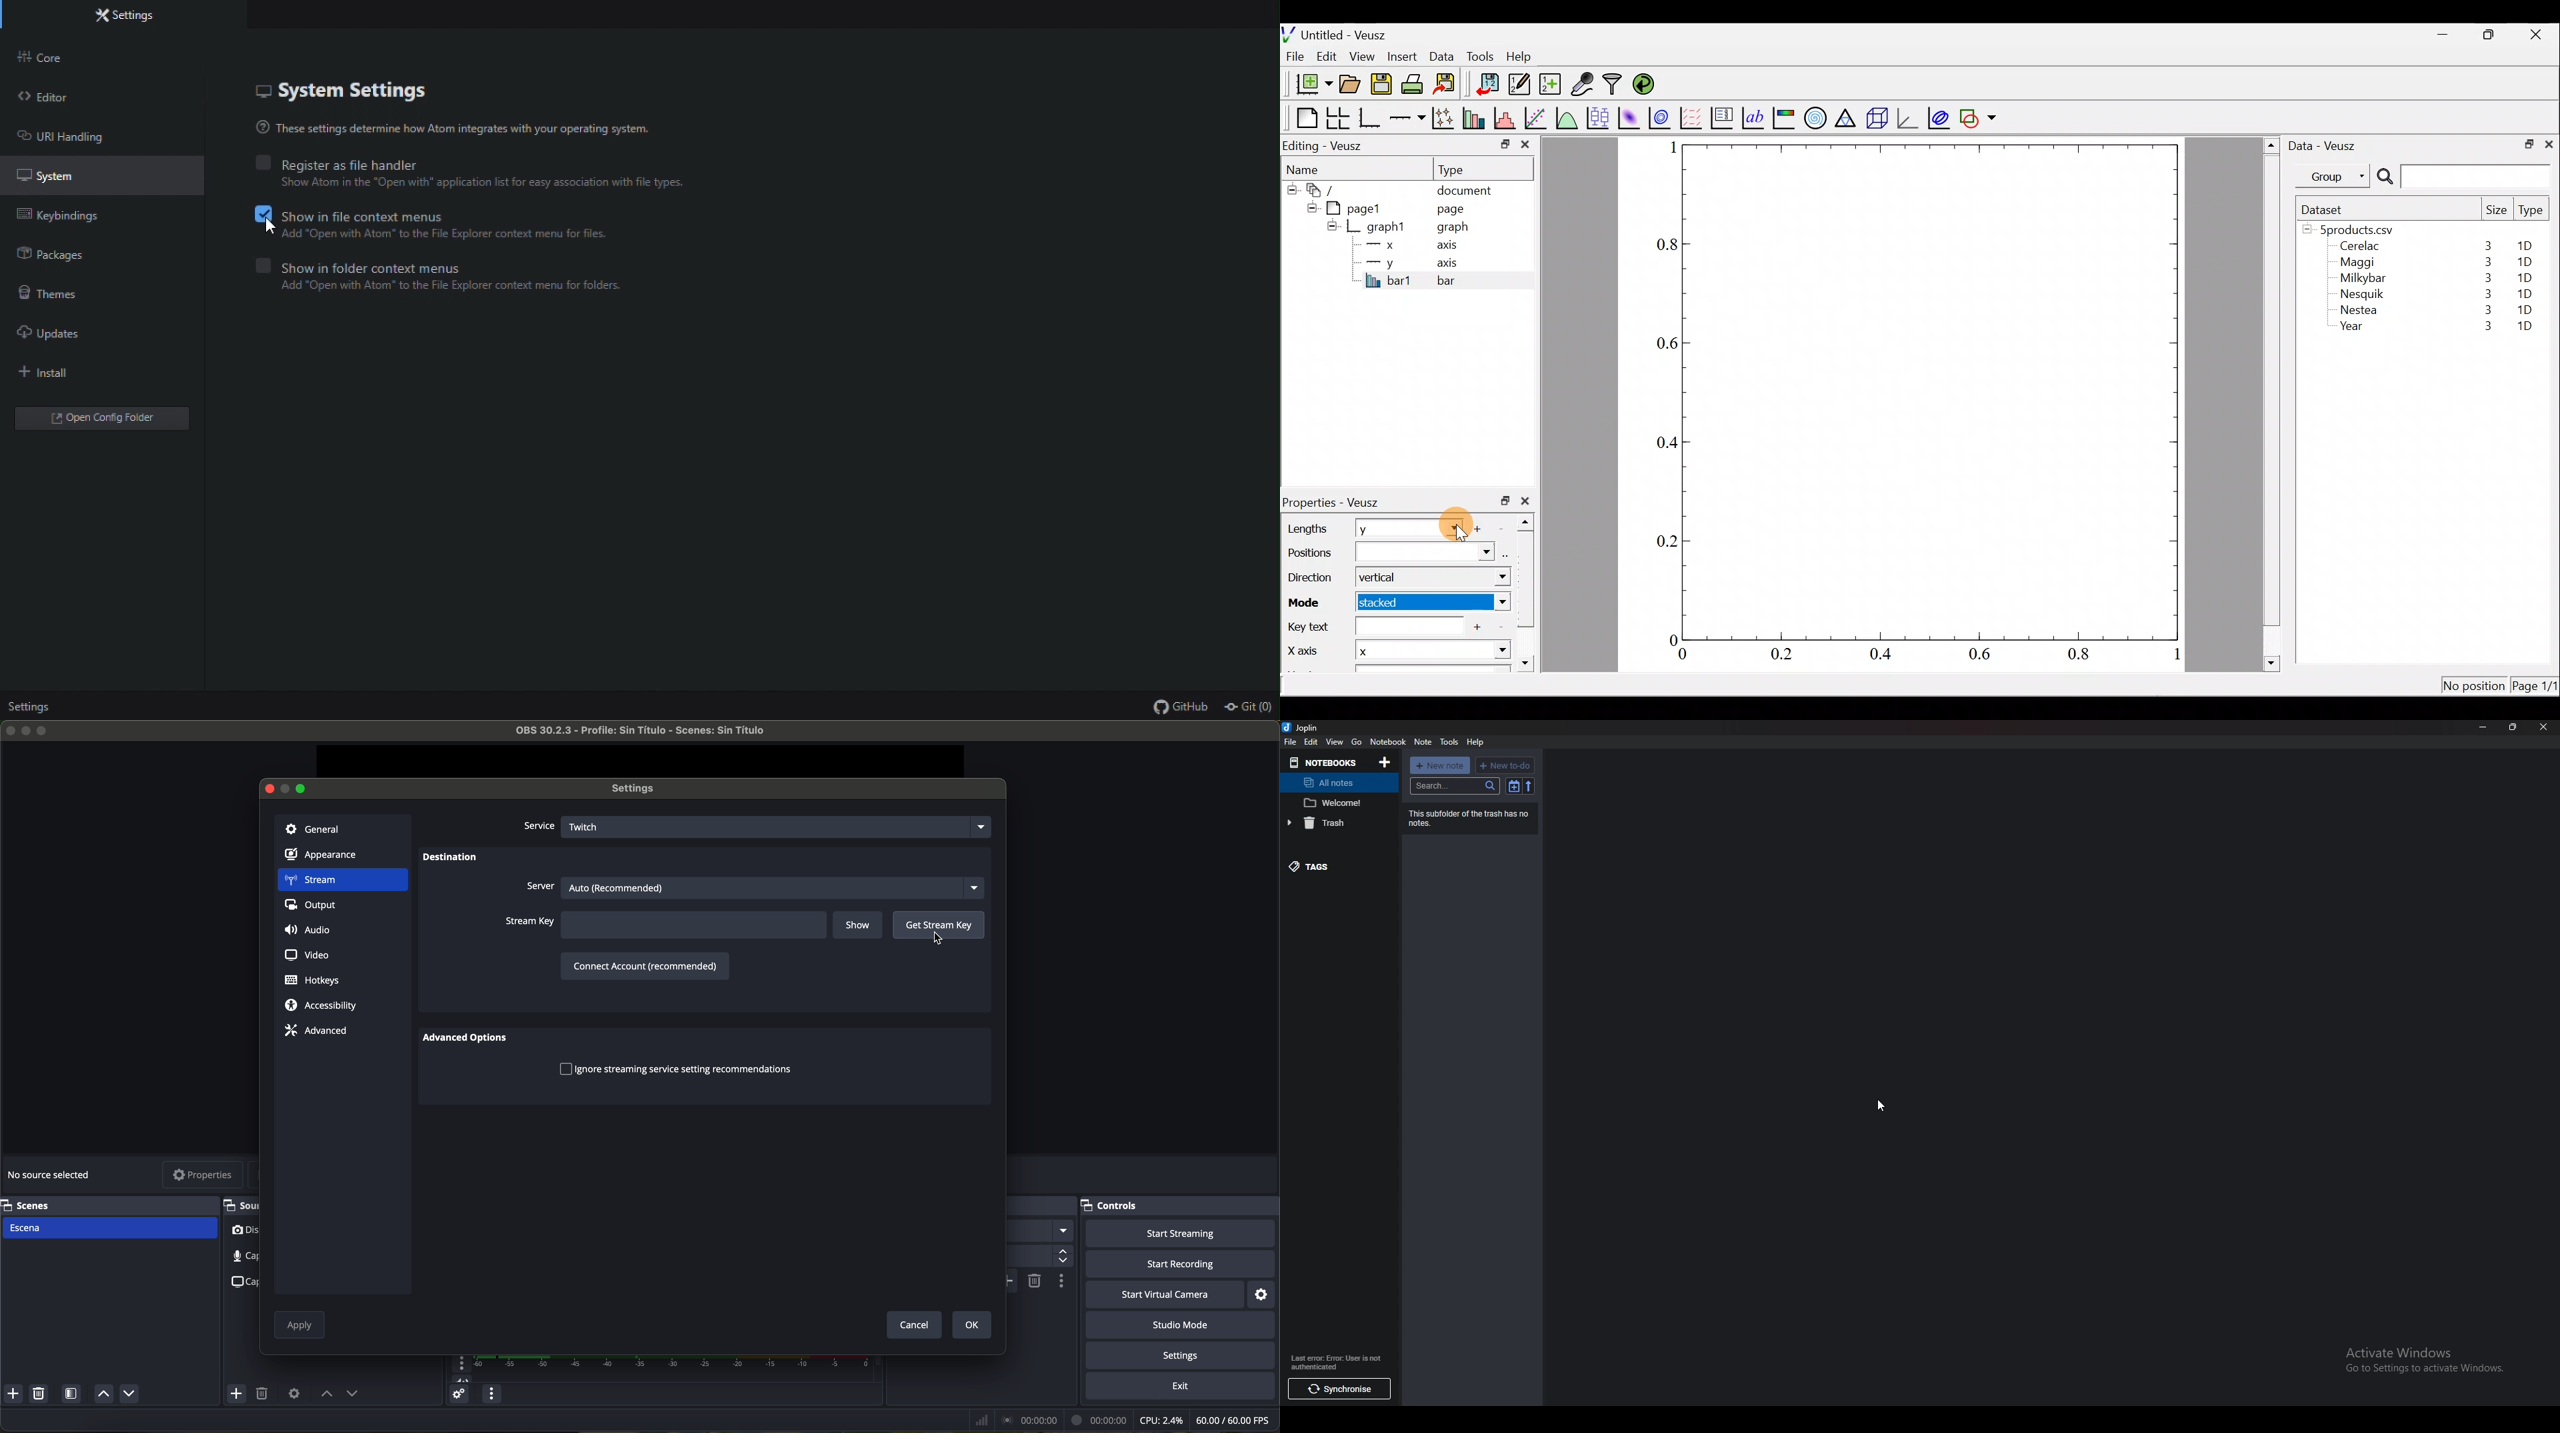 The image size is (2576, 1456). Describe the element at coordinates (2543, 727) in the screenshot. I see `close` at that location.